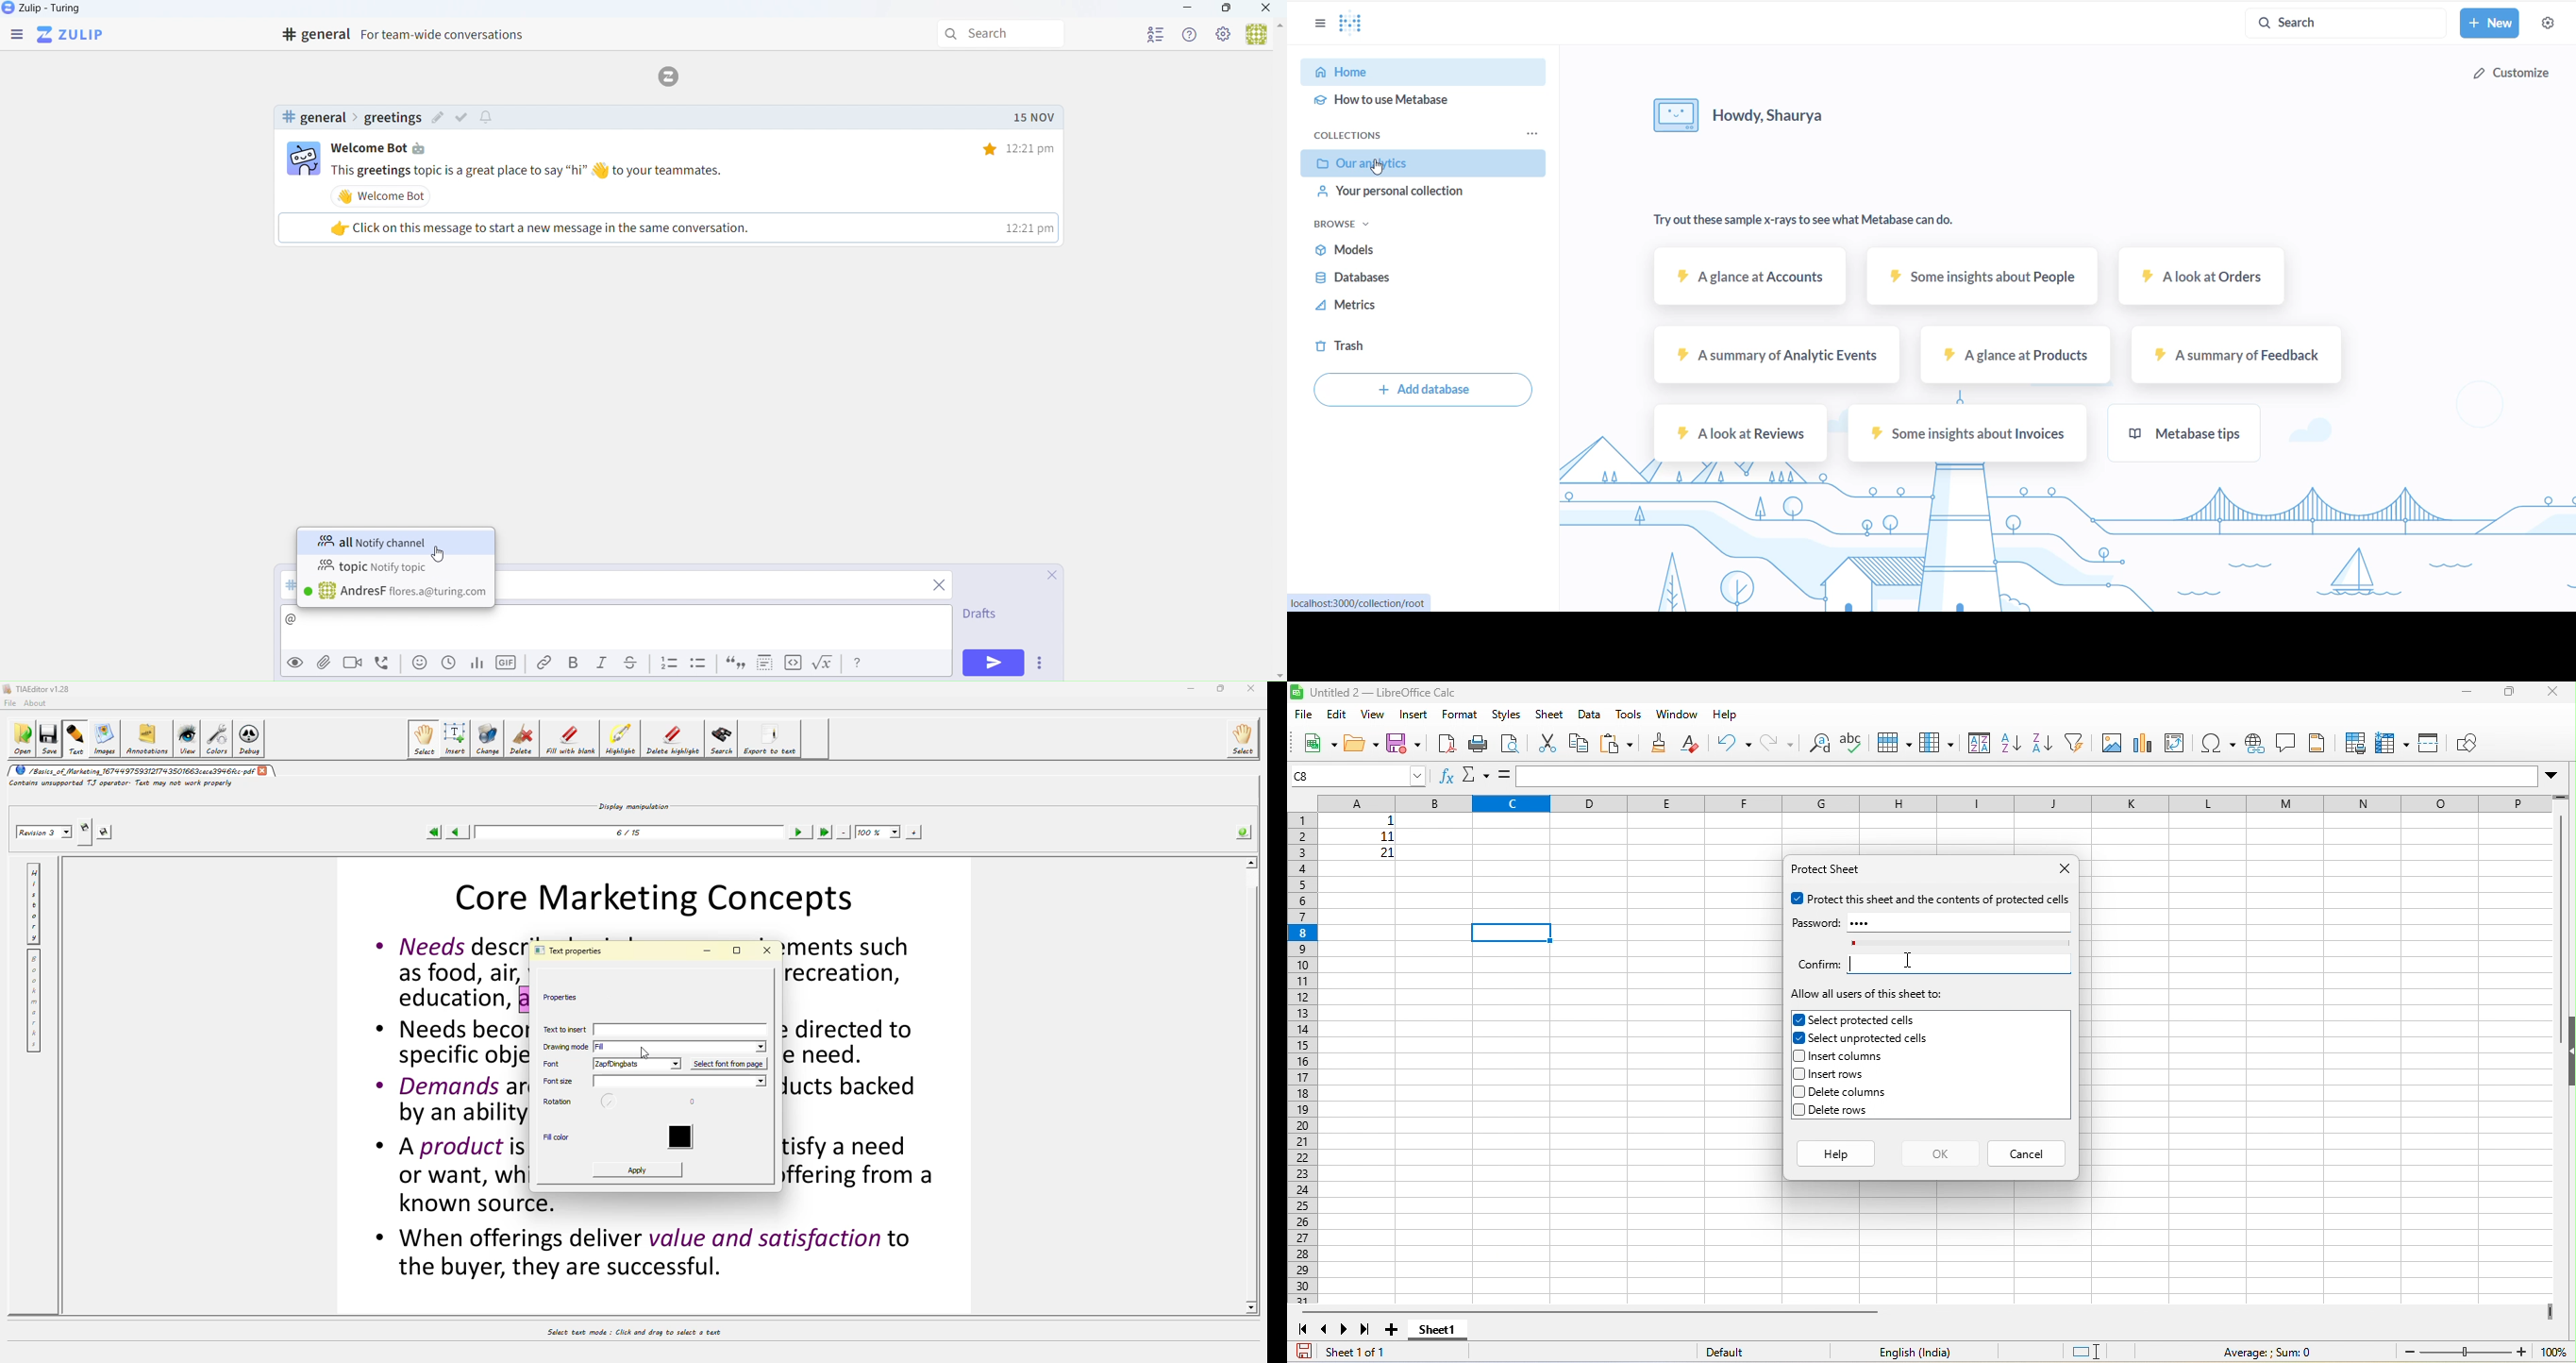 Image resolution: width=2576 pixels, height=1372 pixels. Describe the element at coordinates (979, 616) in the screenshot. I see `Drafts` at that location.